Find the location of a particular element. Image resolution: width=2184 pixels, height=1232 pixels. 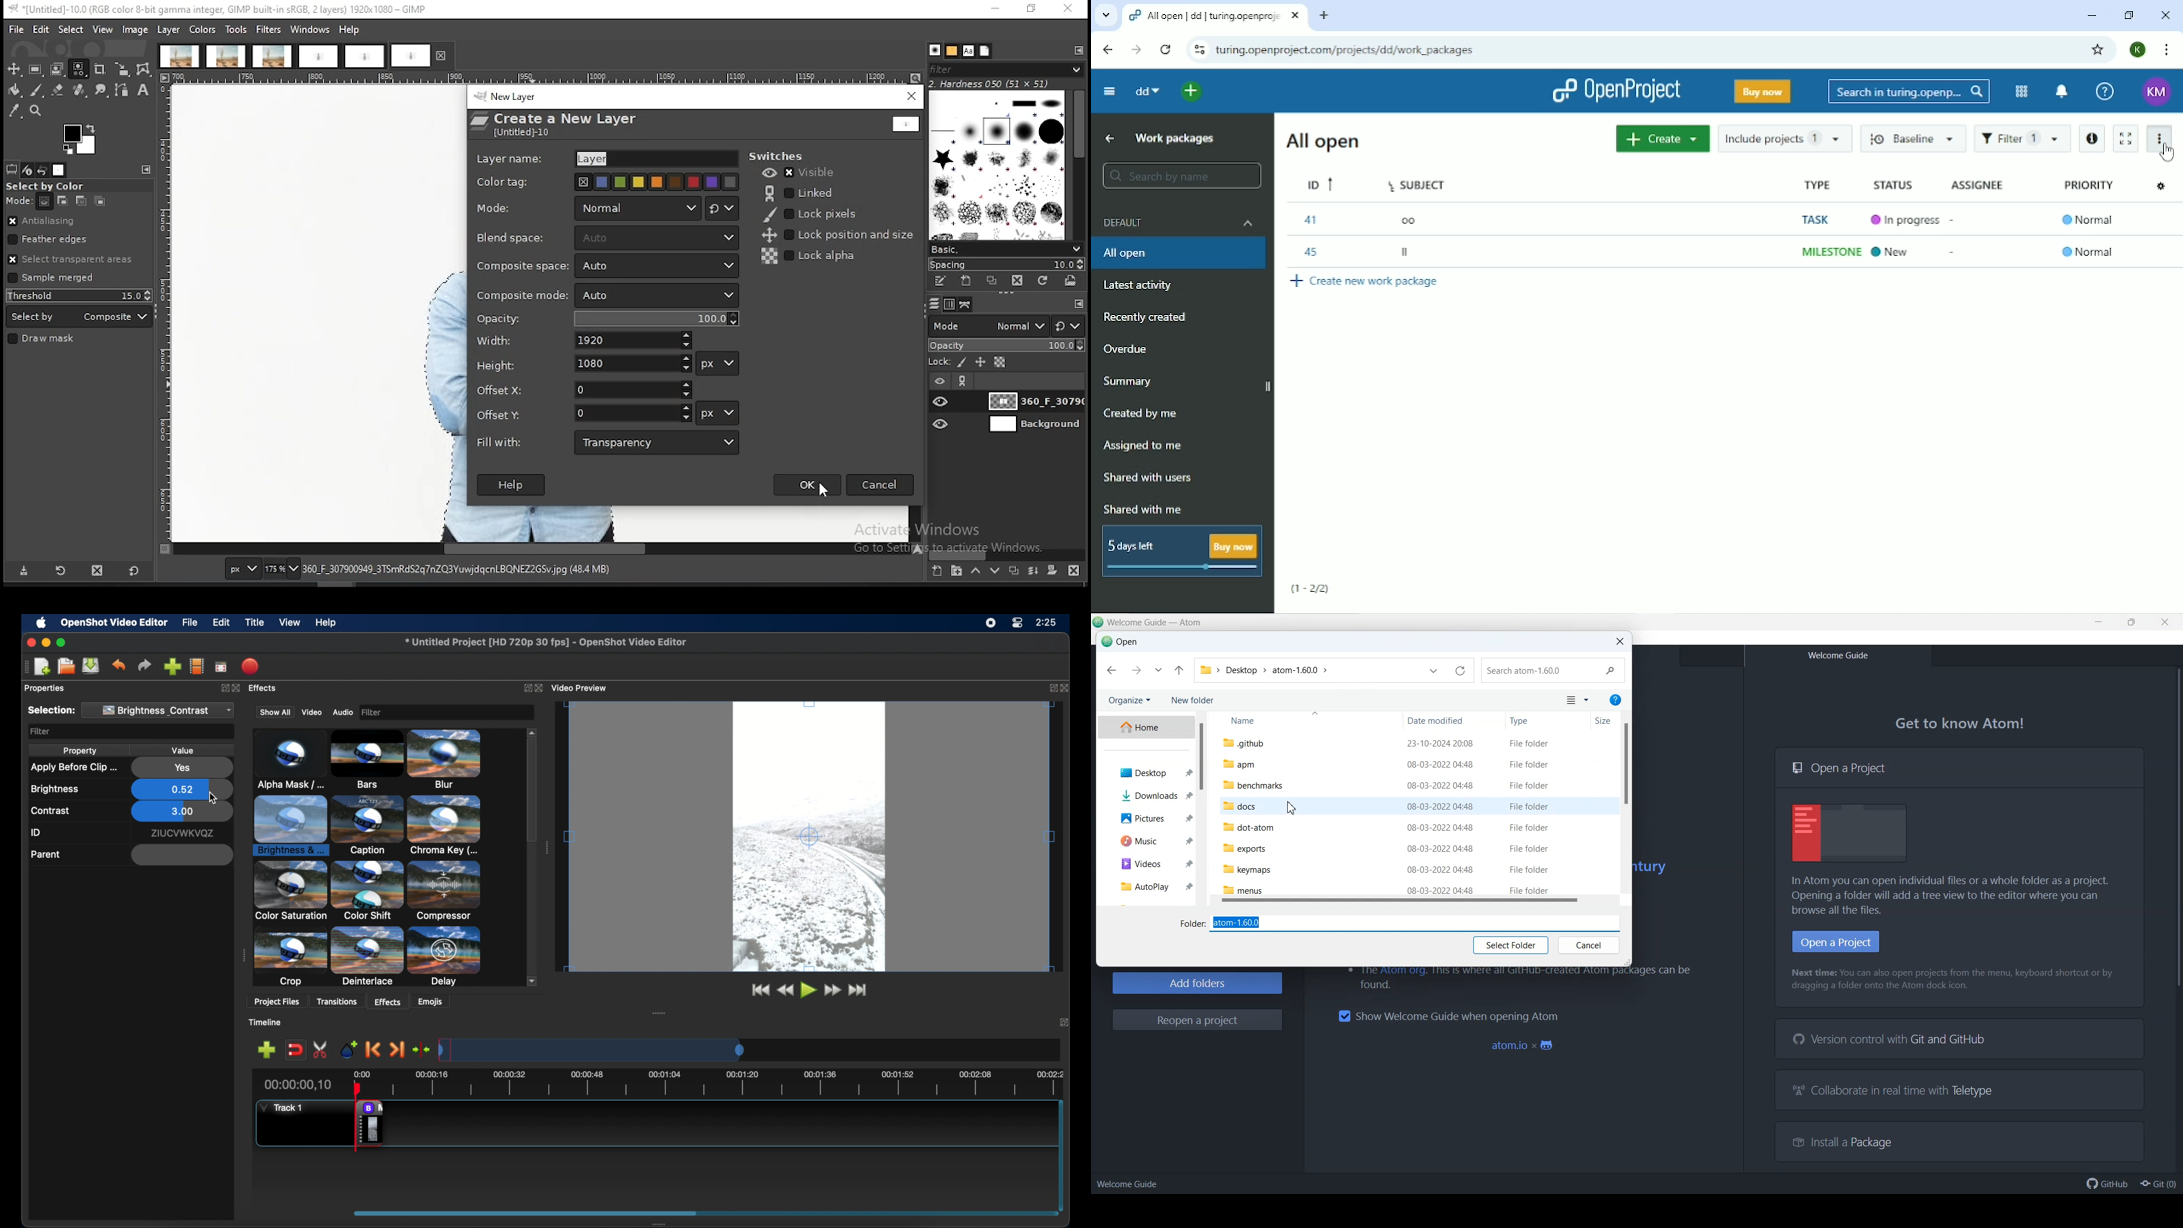

opacity is located at coordinates (503, 319).